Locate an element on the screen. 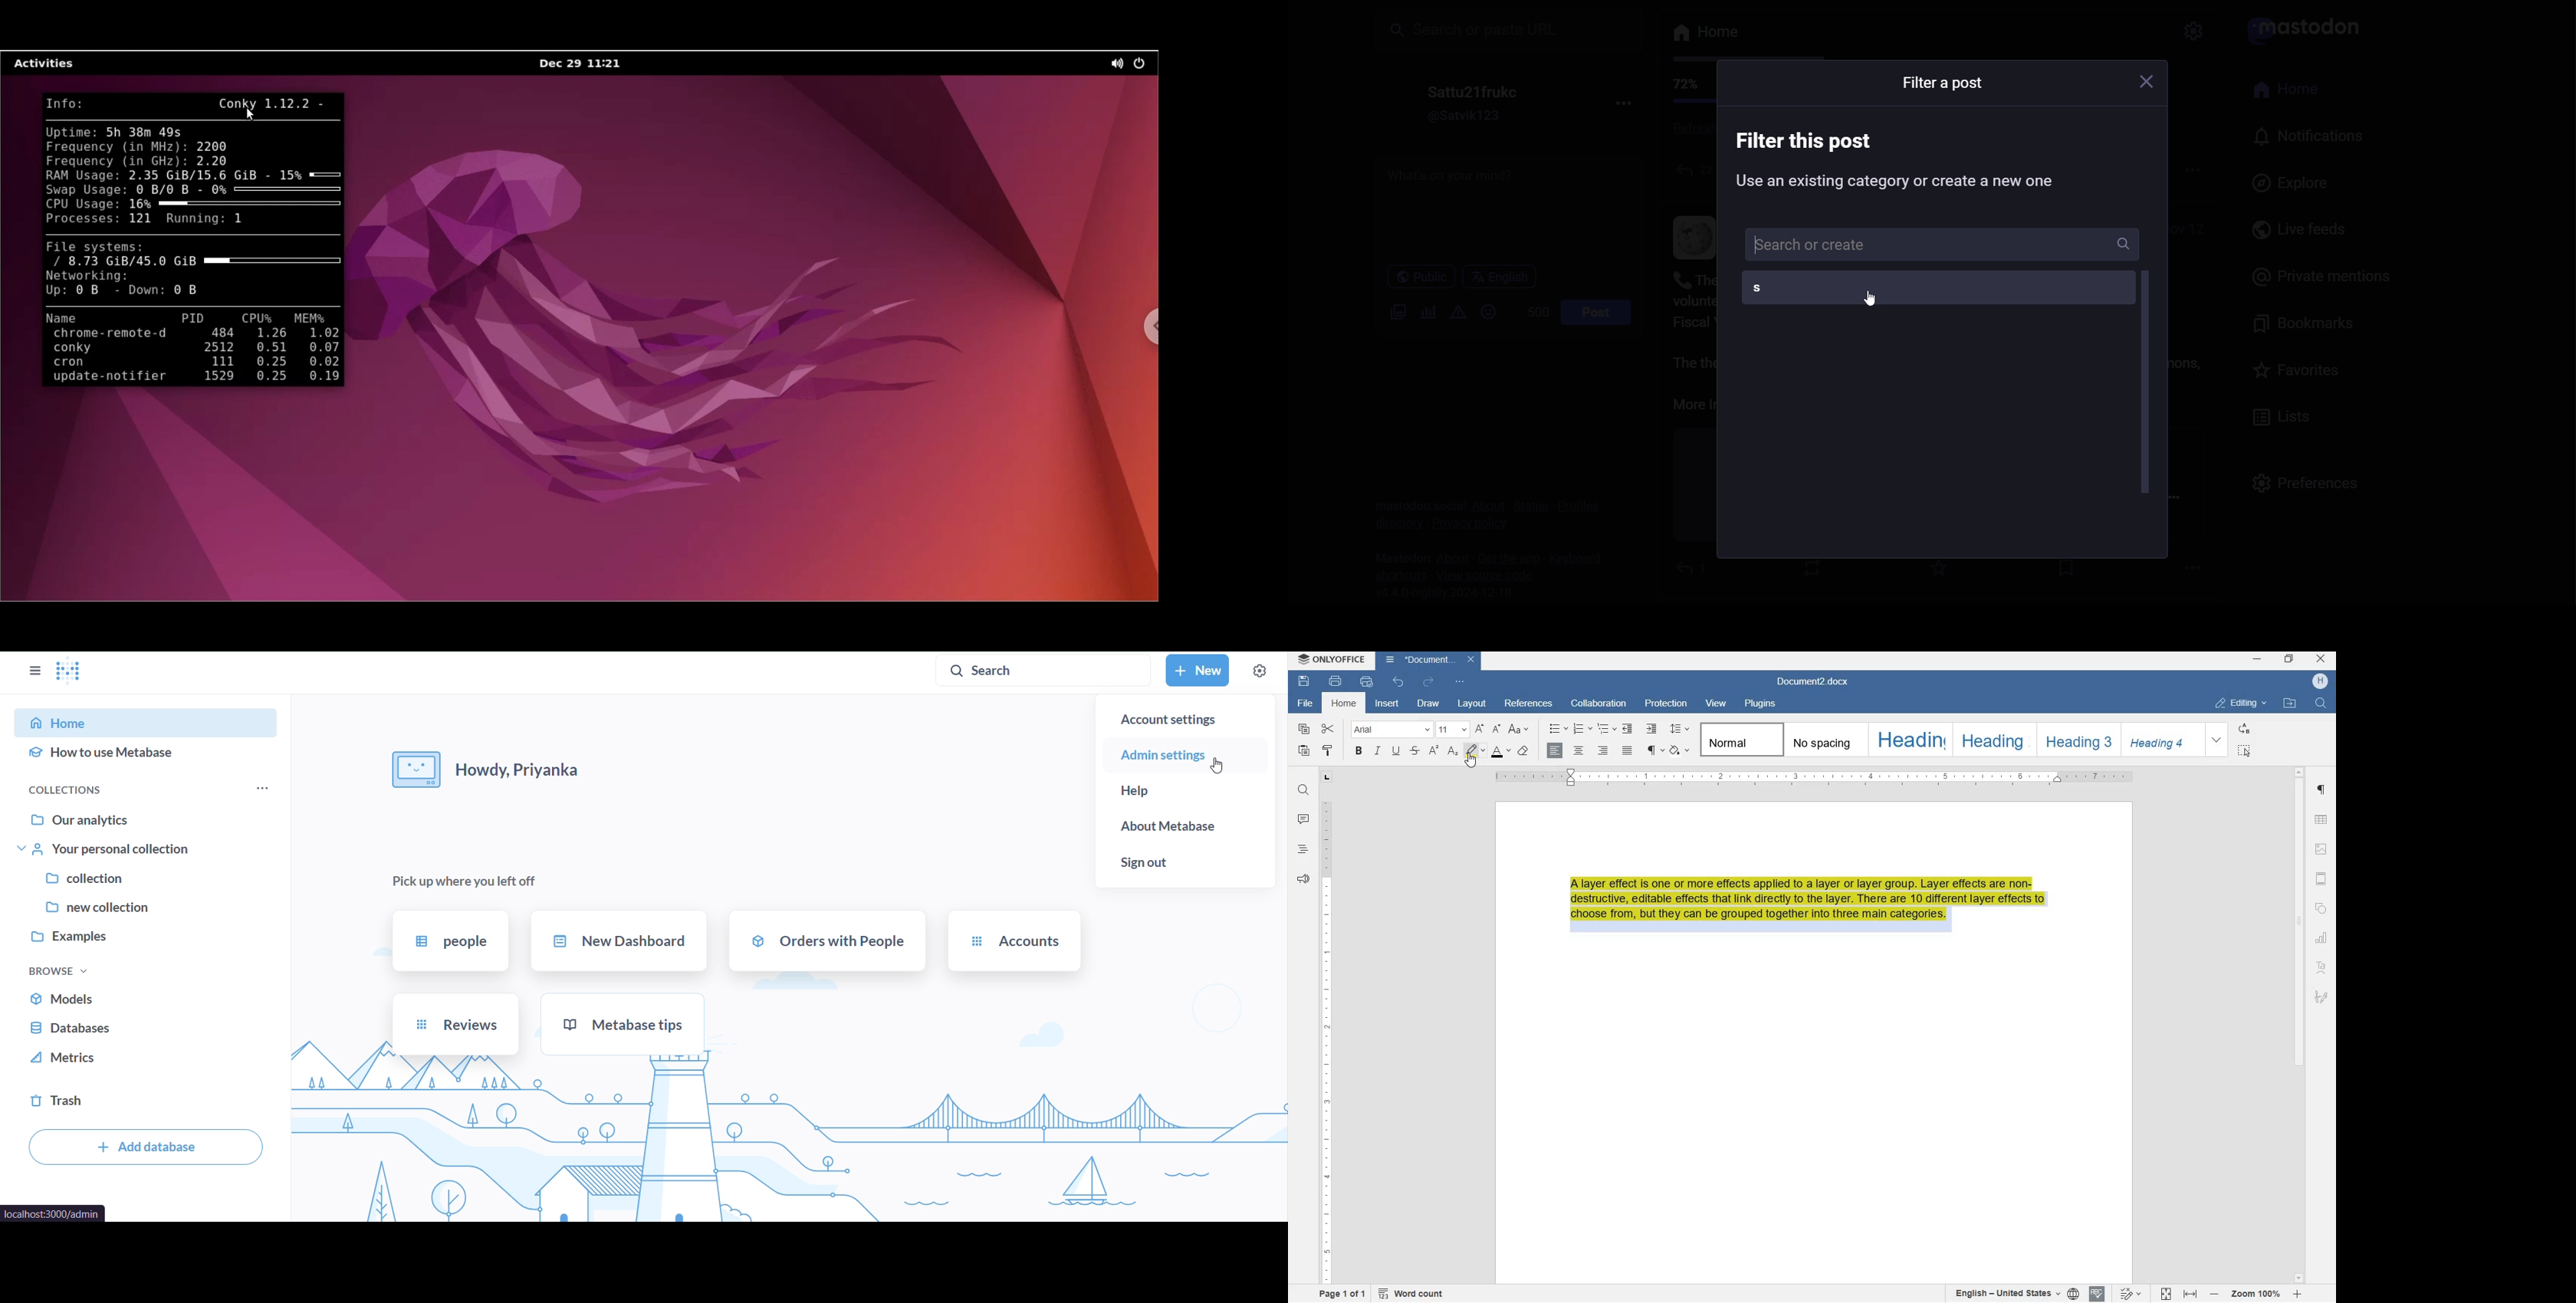  DECREMENT FONT SIZE is located at coordinates (1496, 728).